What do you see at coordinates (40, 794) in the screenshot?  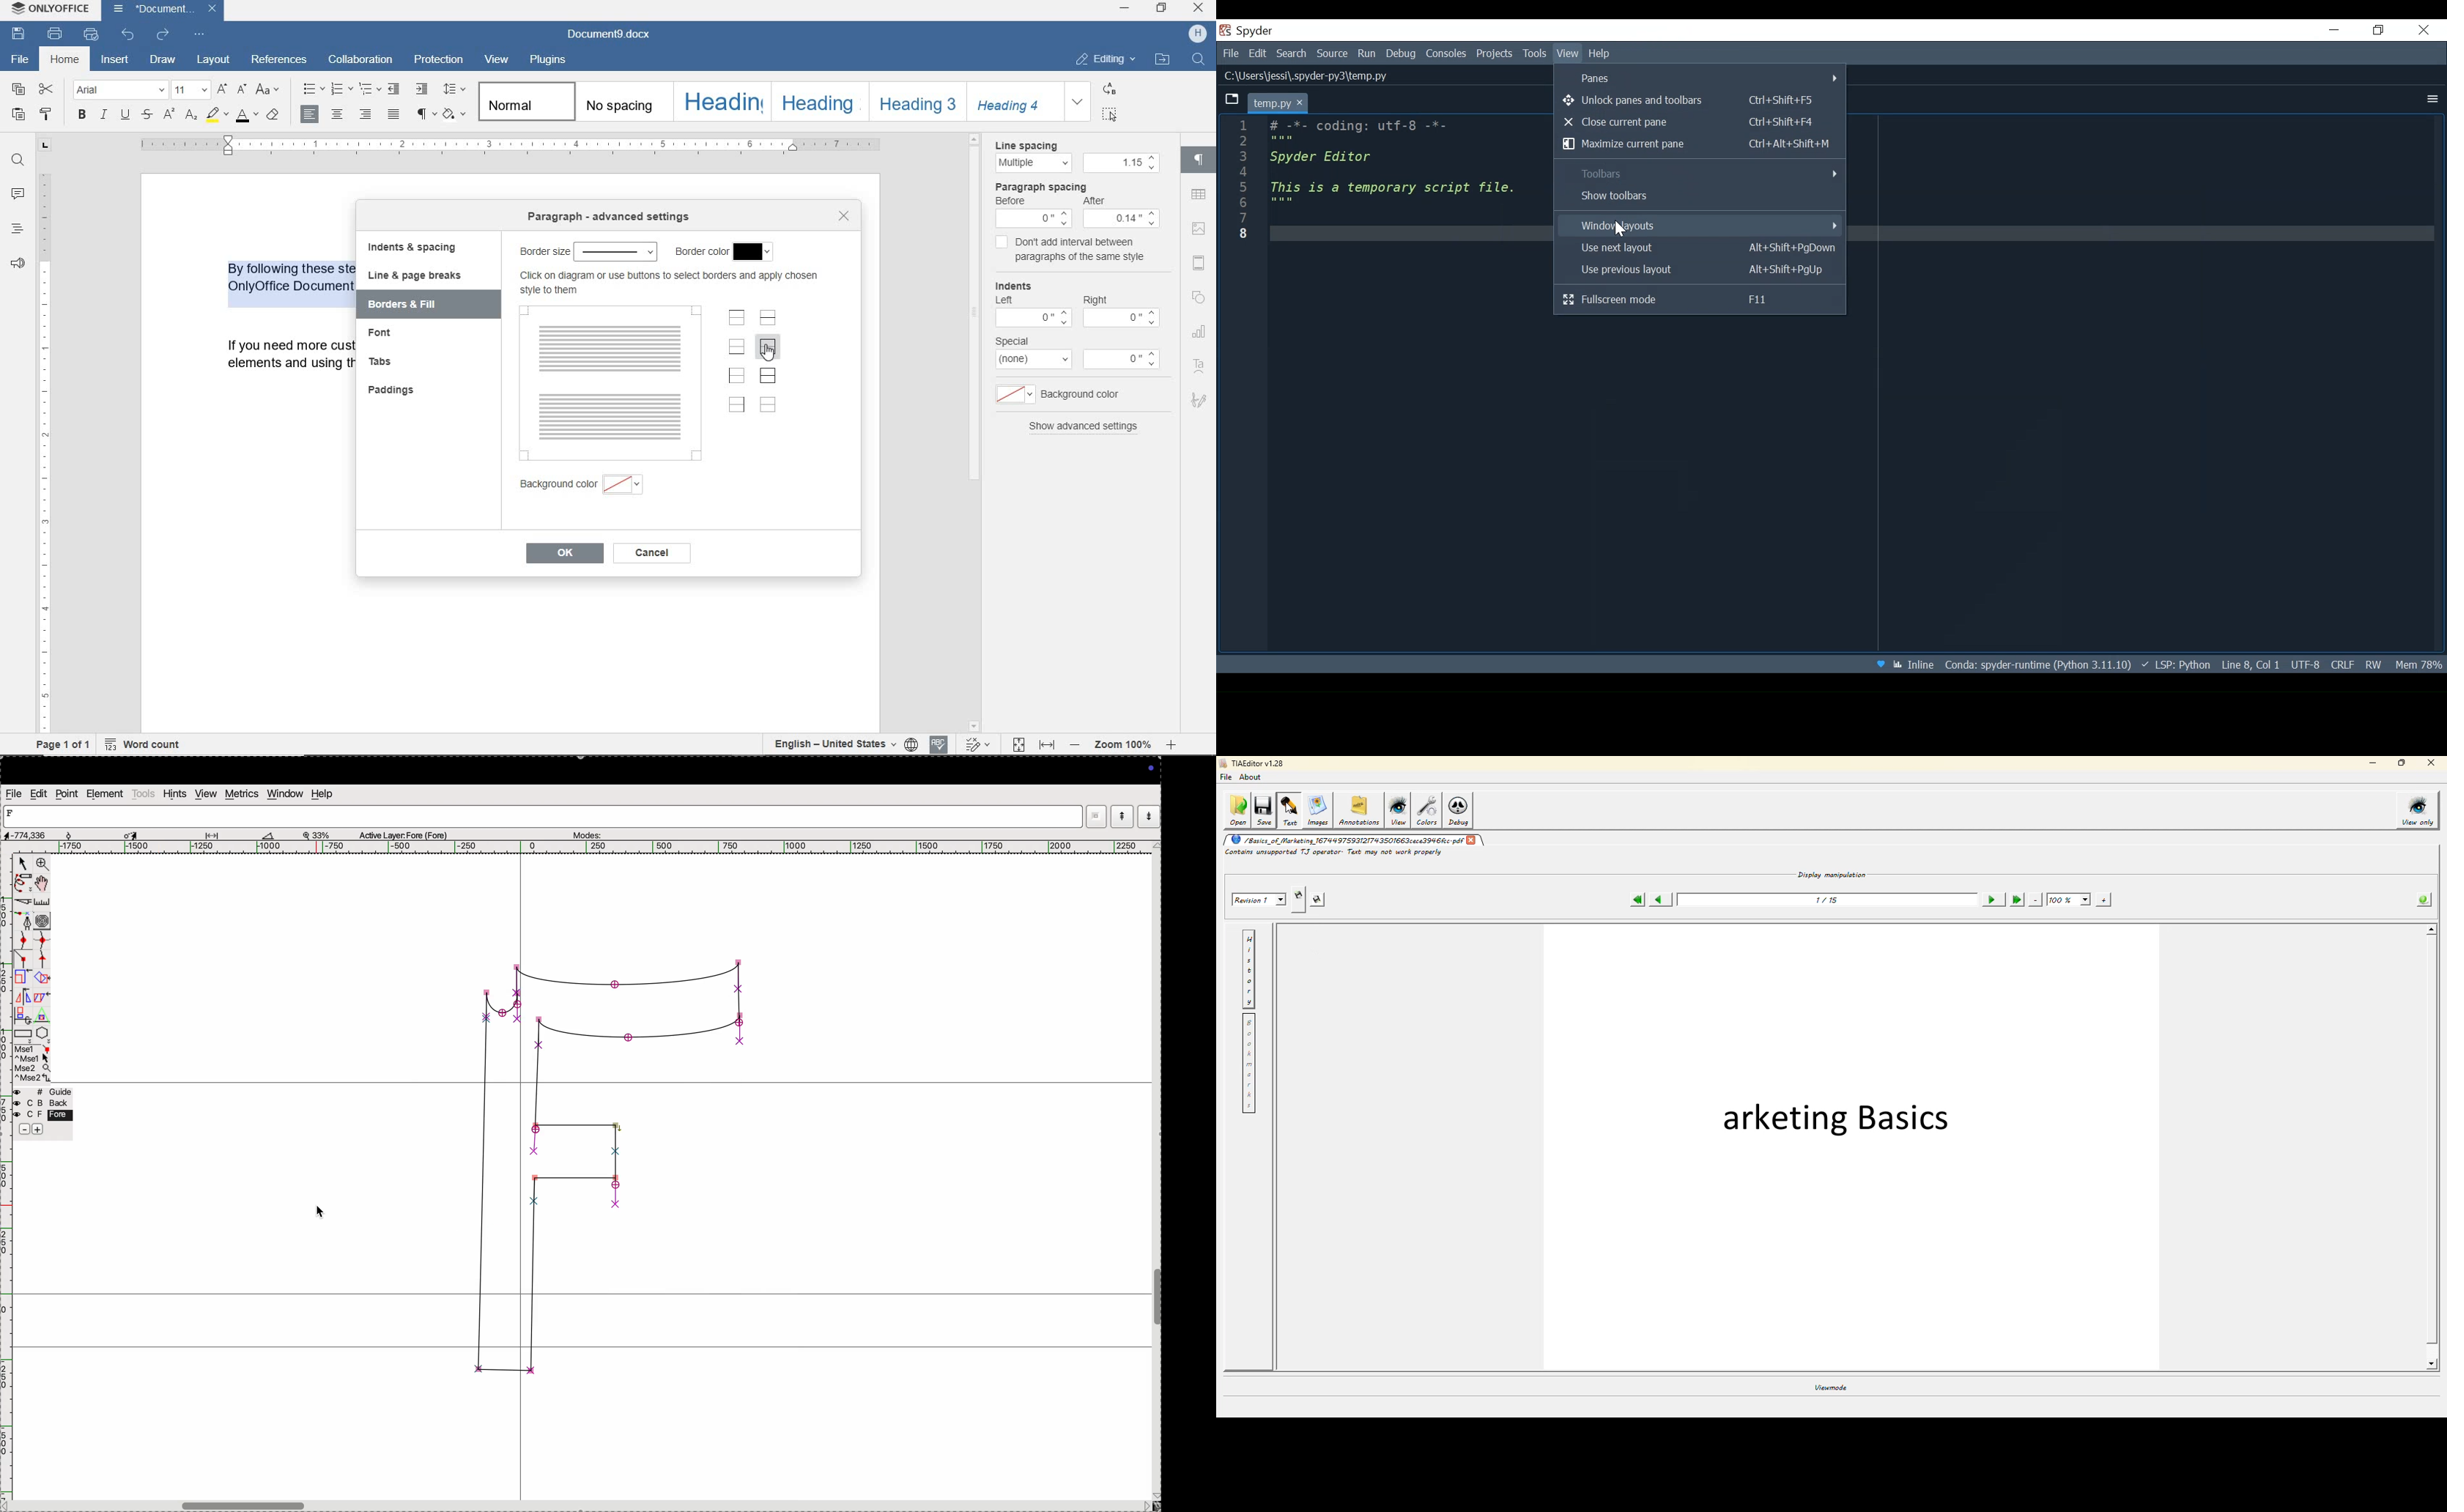 I see `edit` at bounding box center [40, 794].